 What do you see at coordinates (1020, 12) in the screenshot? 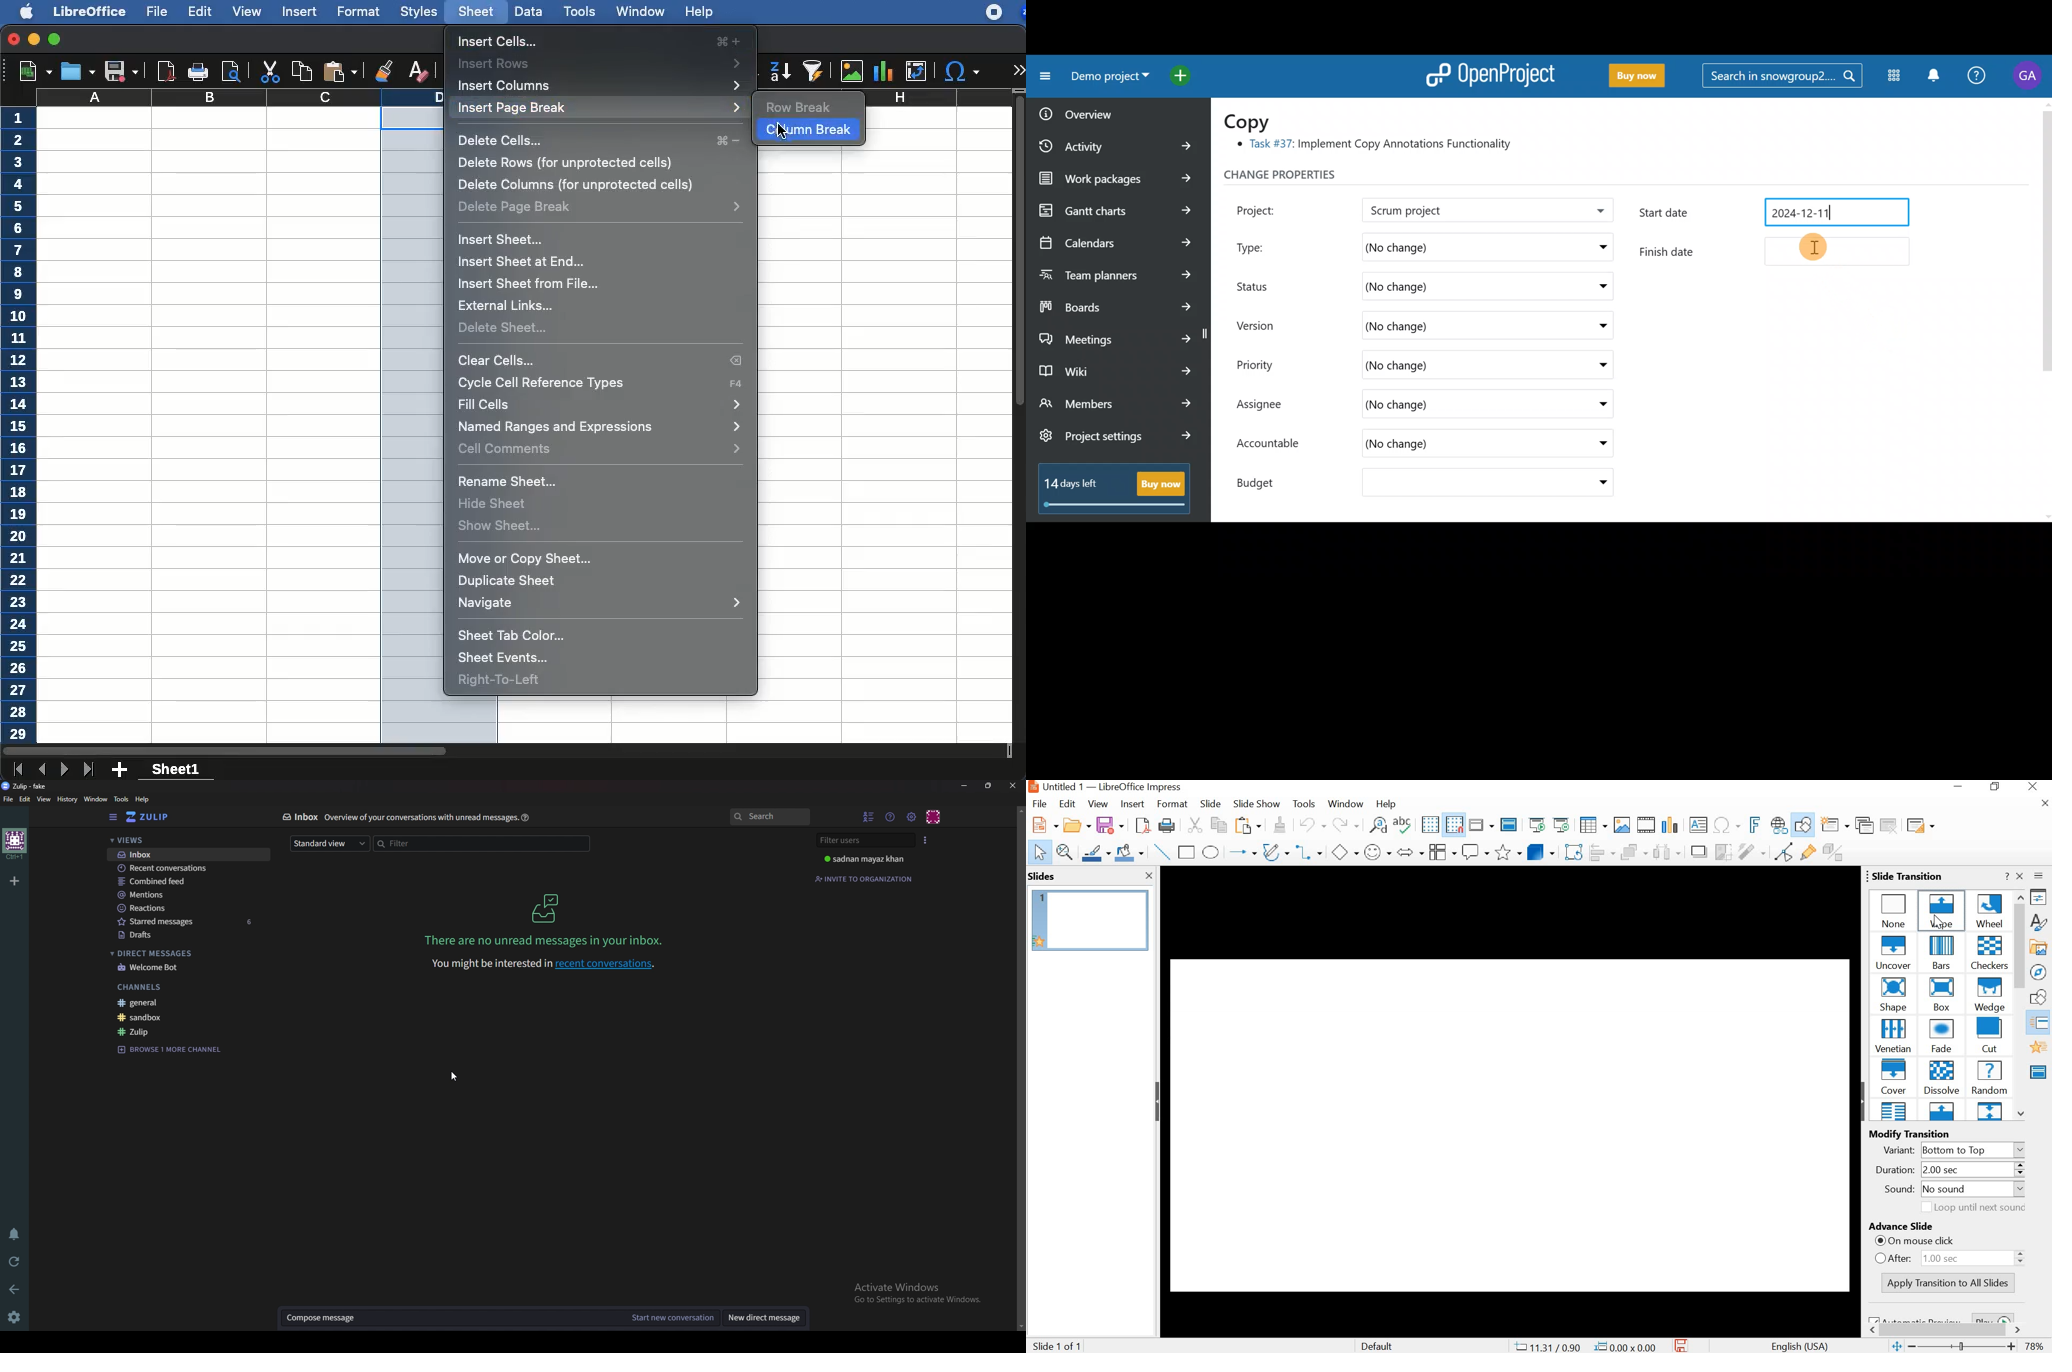
I see `zoom extension` at bounding box center [1020, 12].